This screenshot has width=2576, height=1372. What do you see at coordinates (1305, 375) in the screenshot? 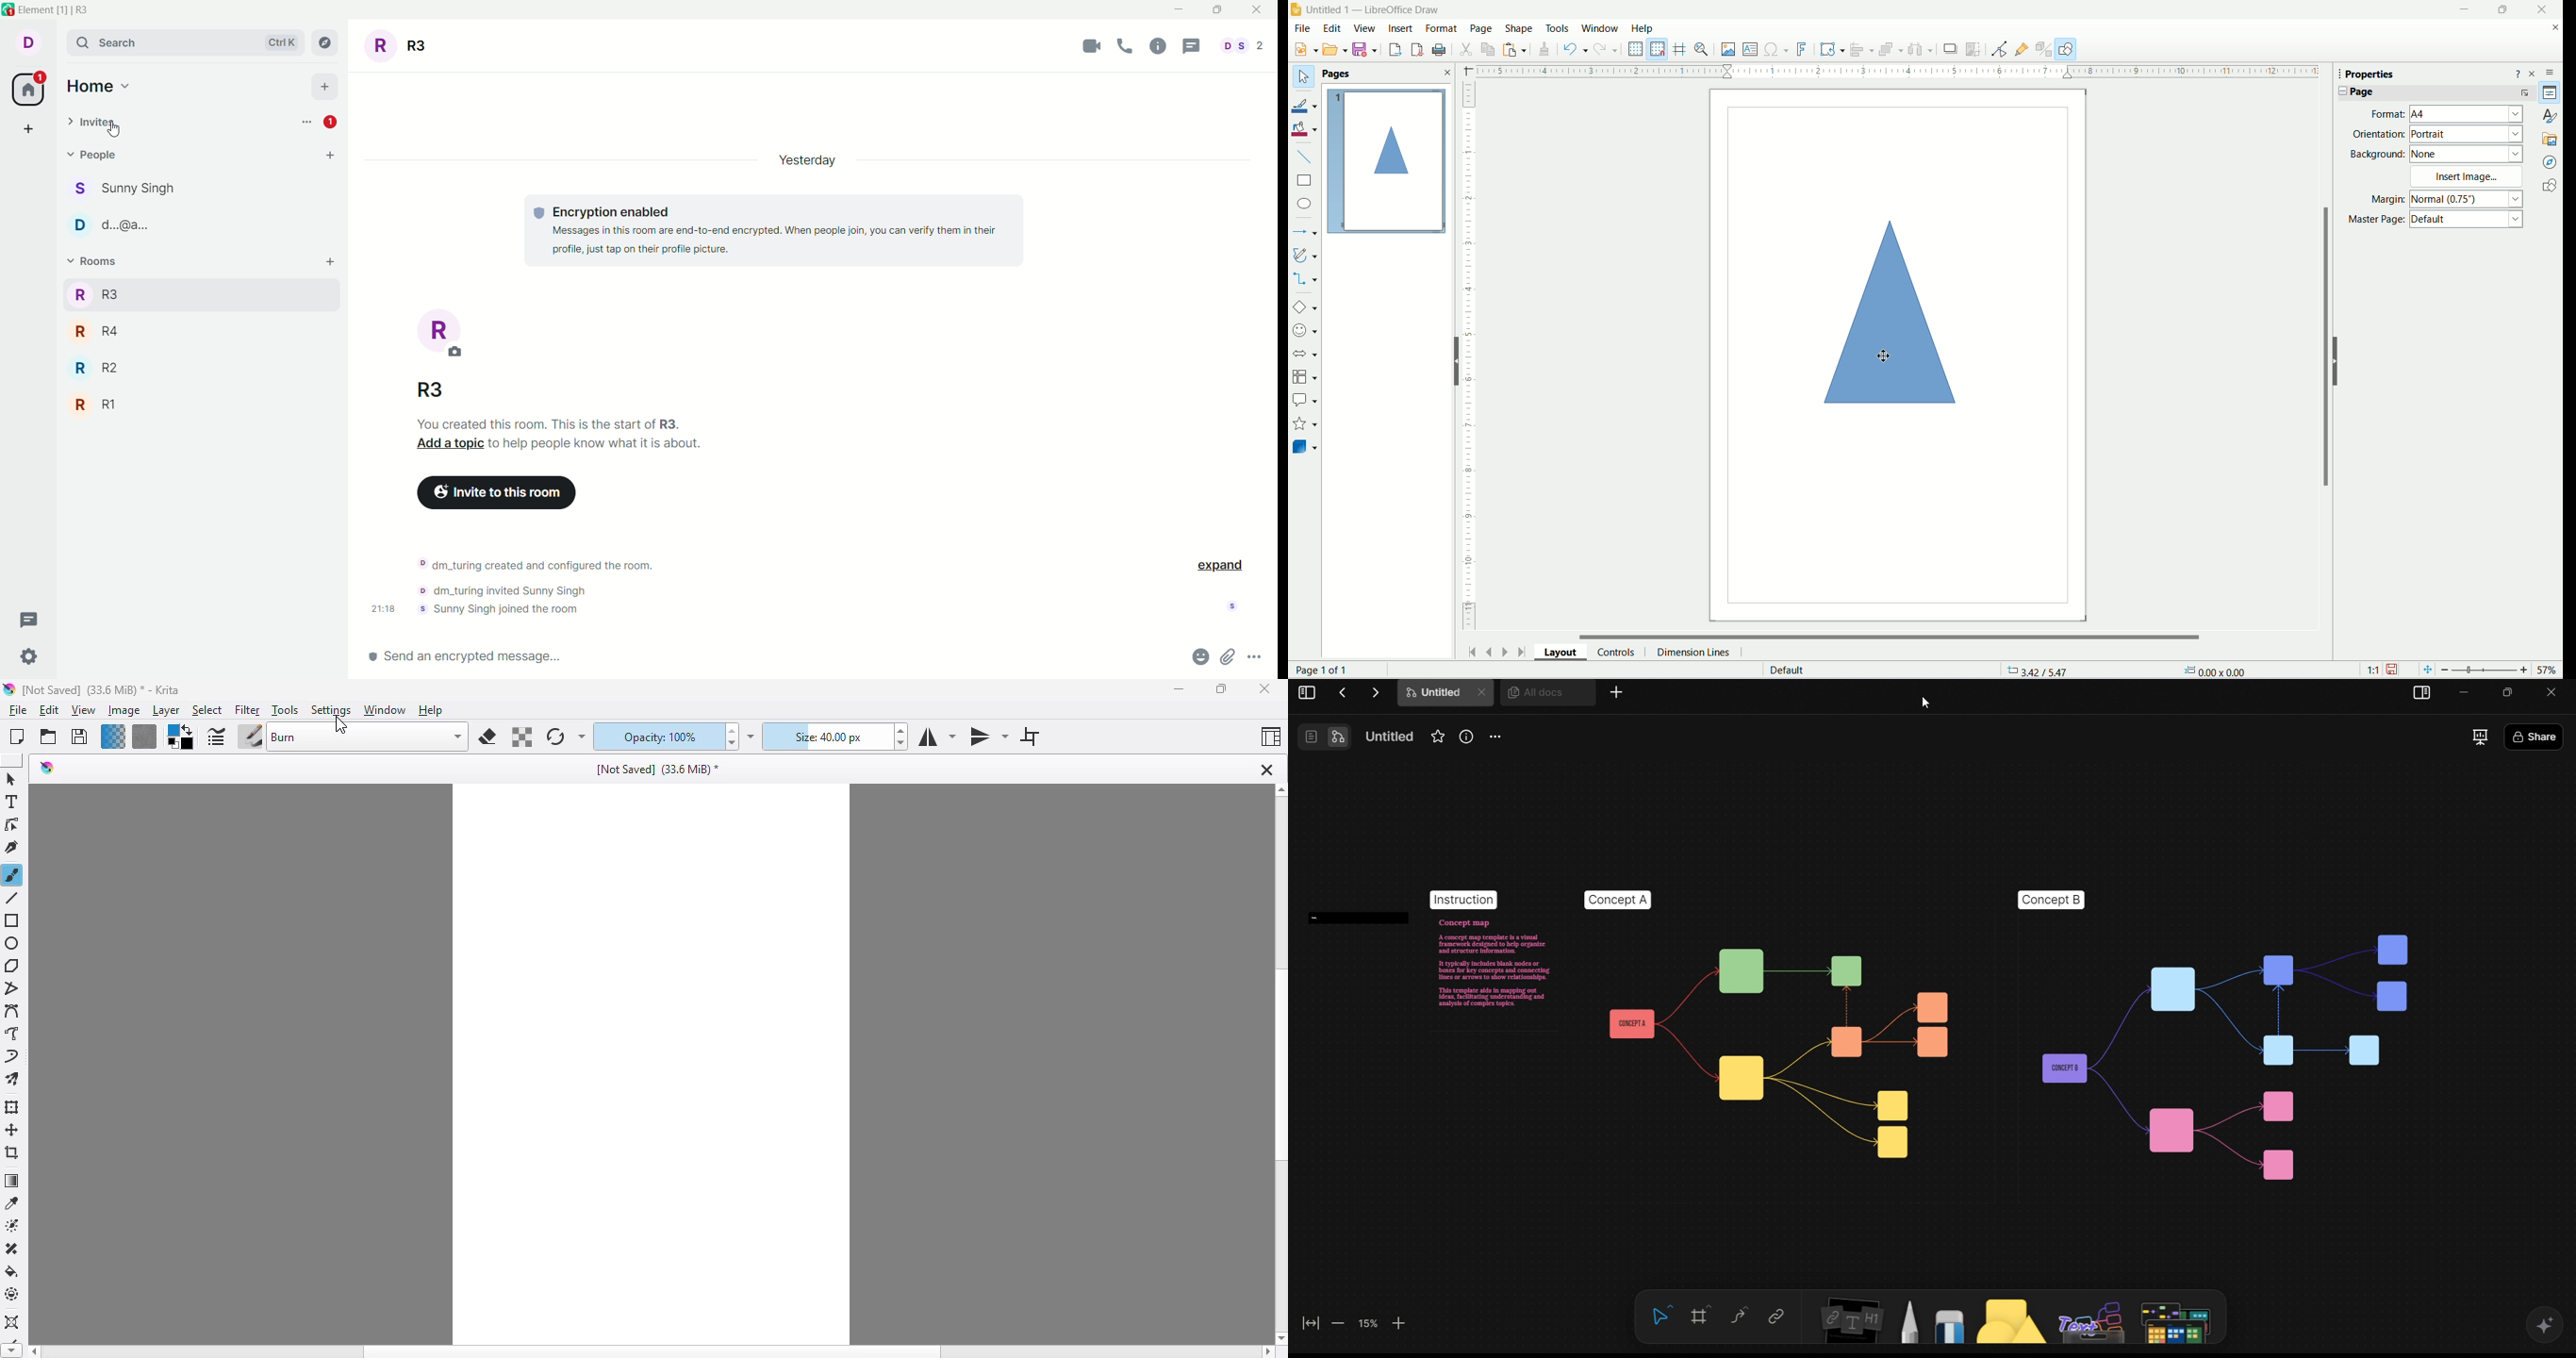
I see `Flowchart` at bounding box center [1305, 375].